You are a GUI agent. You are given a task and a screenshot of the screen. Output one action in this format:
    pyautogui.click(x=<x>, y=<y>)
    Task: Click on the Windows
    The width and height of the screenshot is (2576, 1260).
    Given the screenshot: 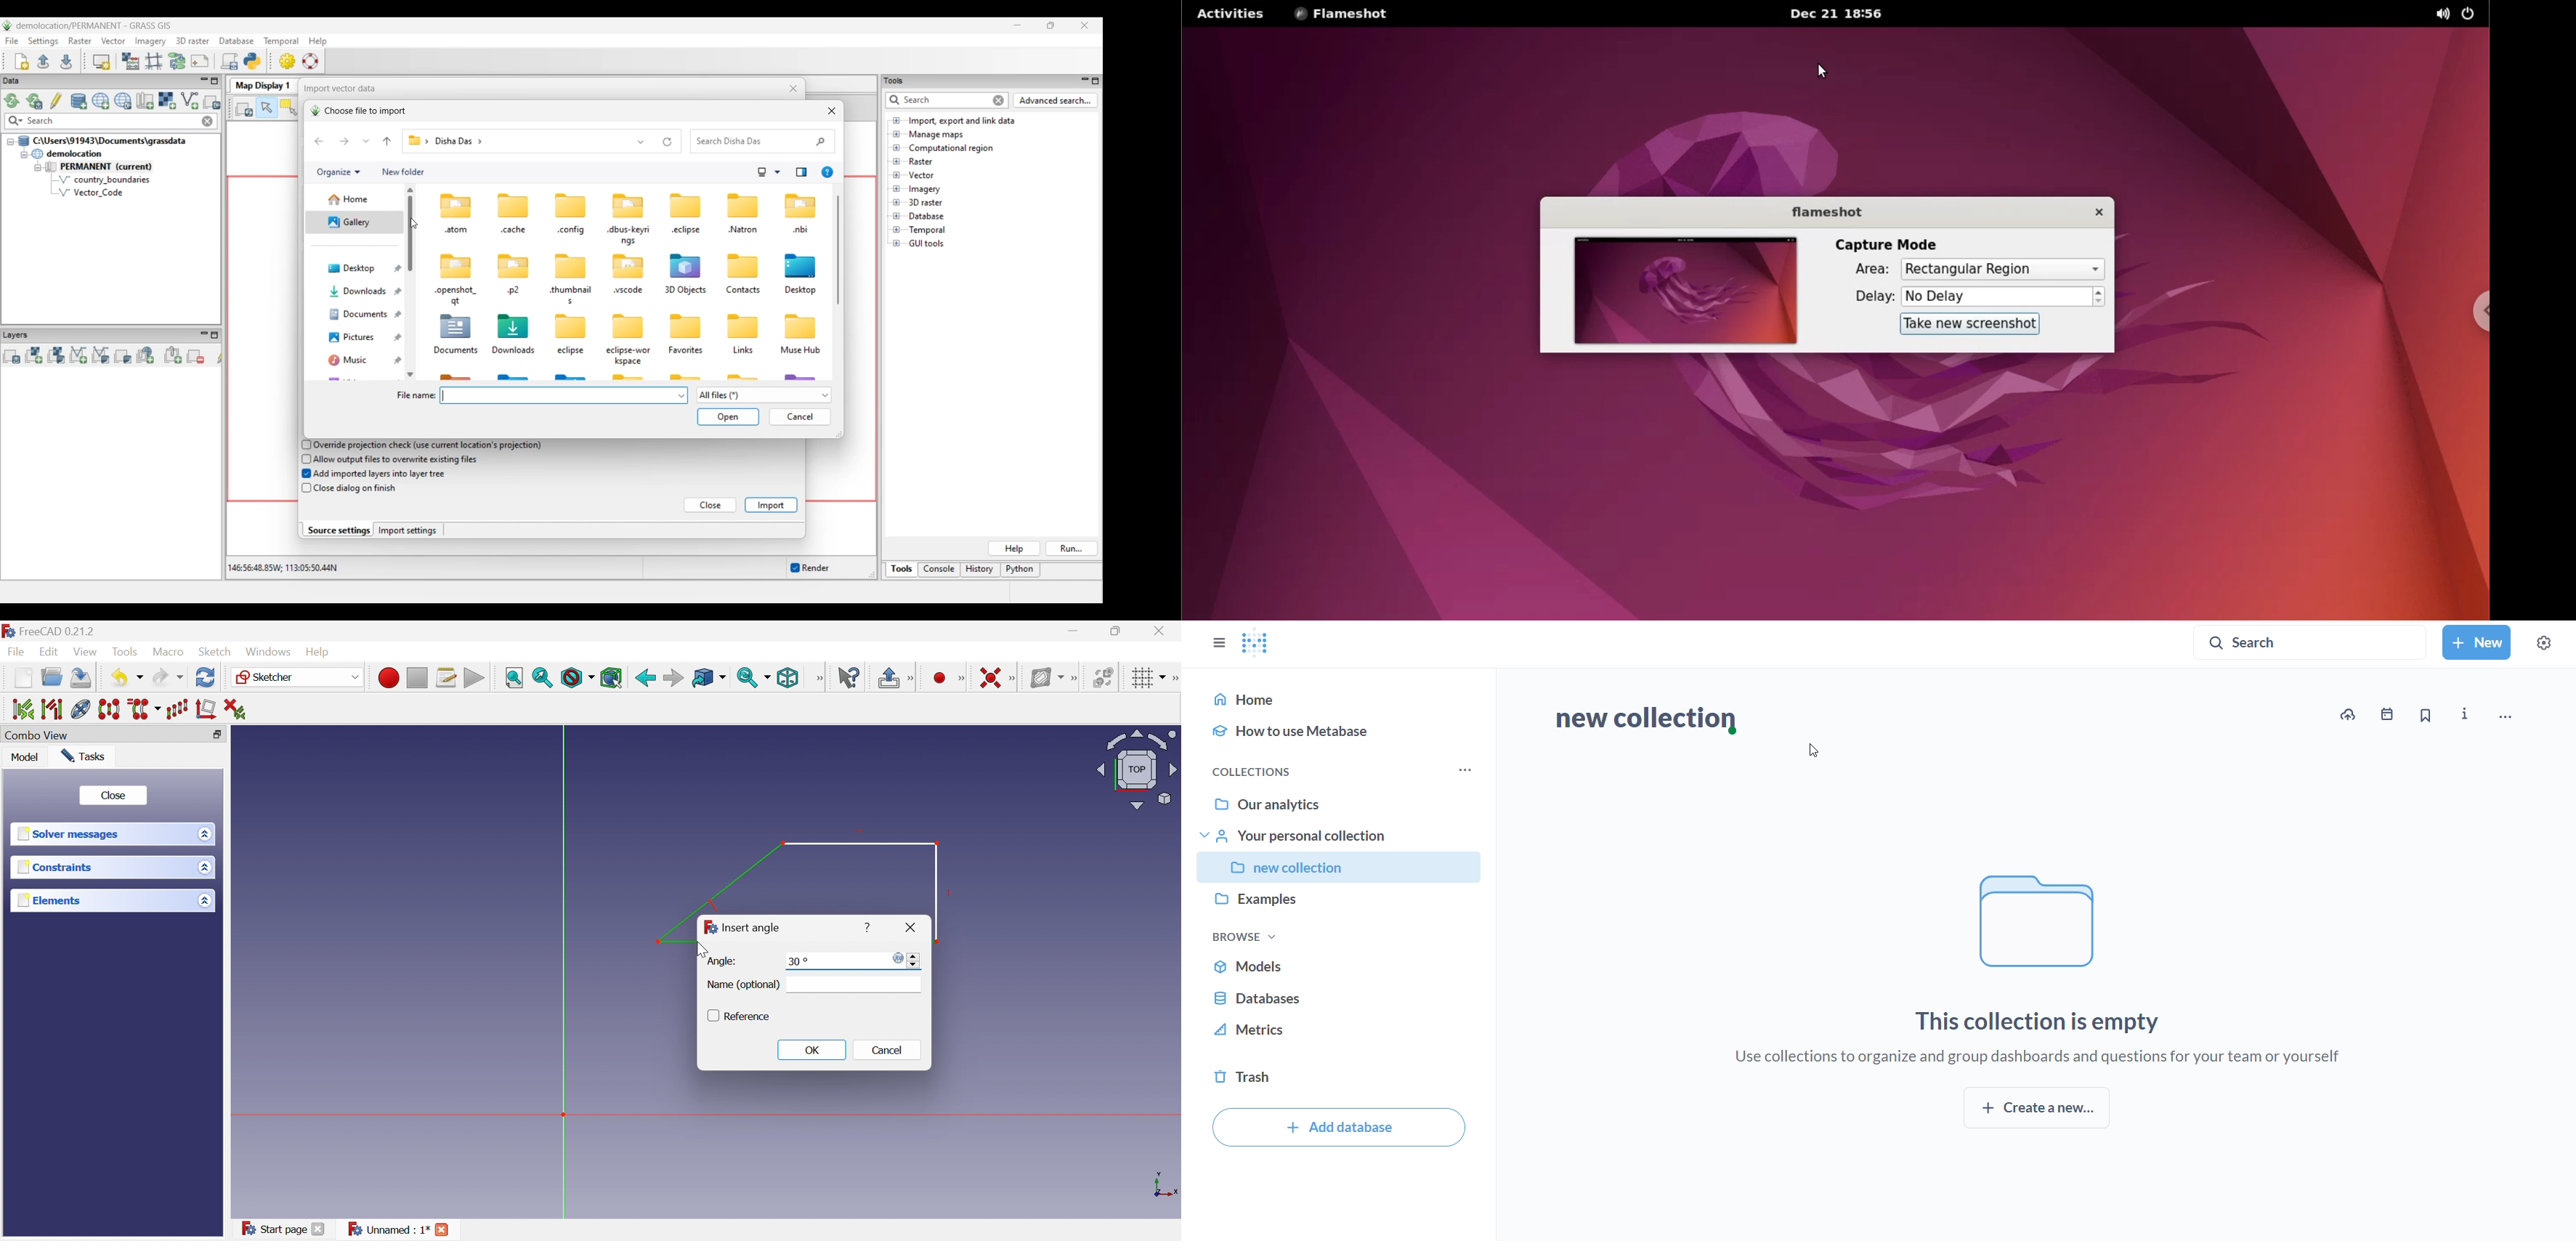 What is the action you would take?
    pyautogui.click(x=269, y=652)
    